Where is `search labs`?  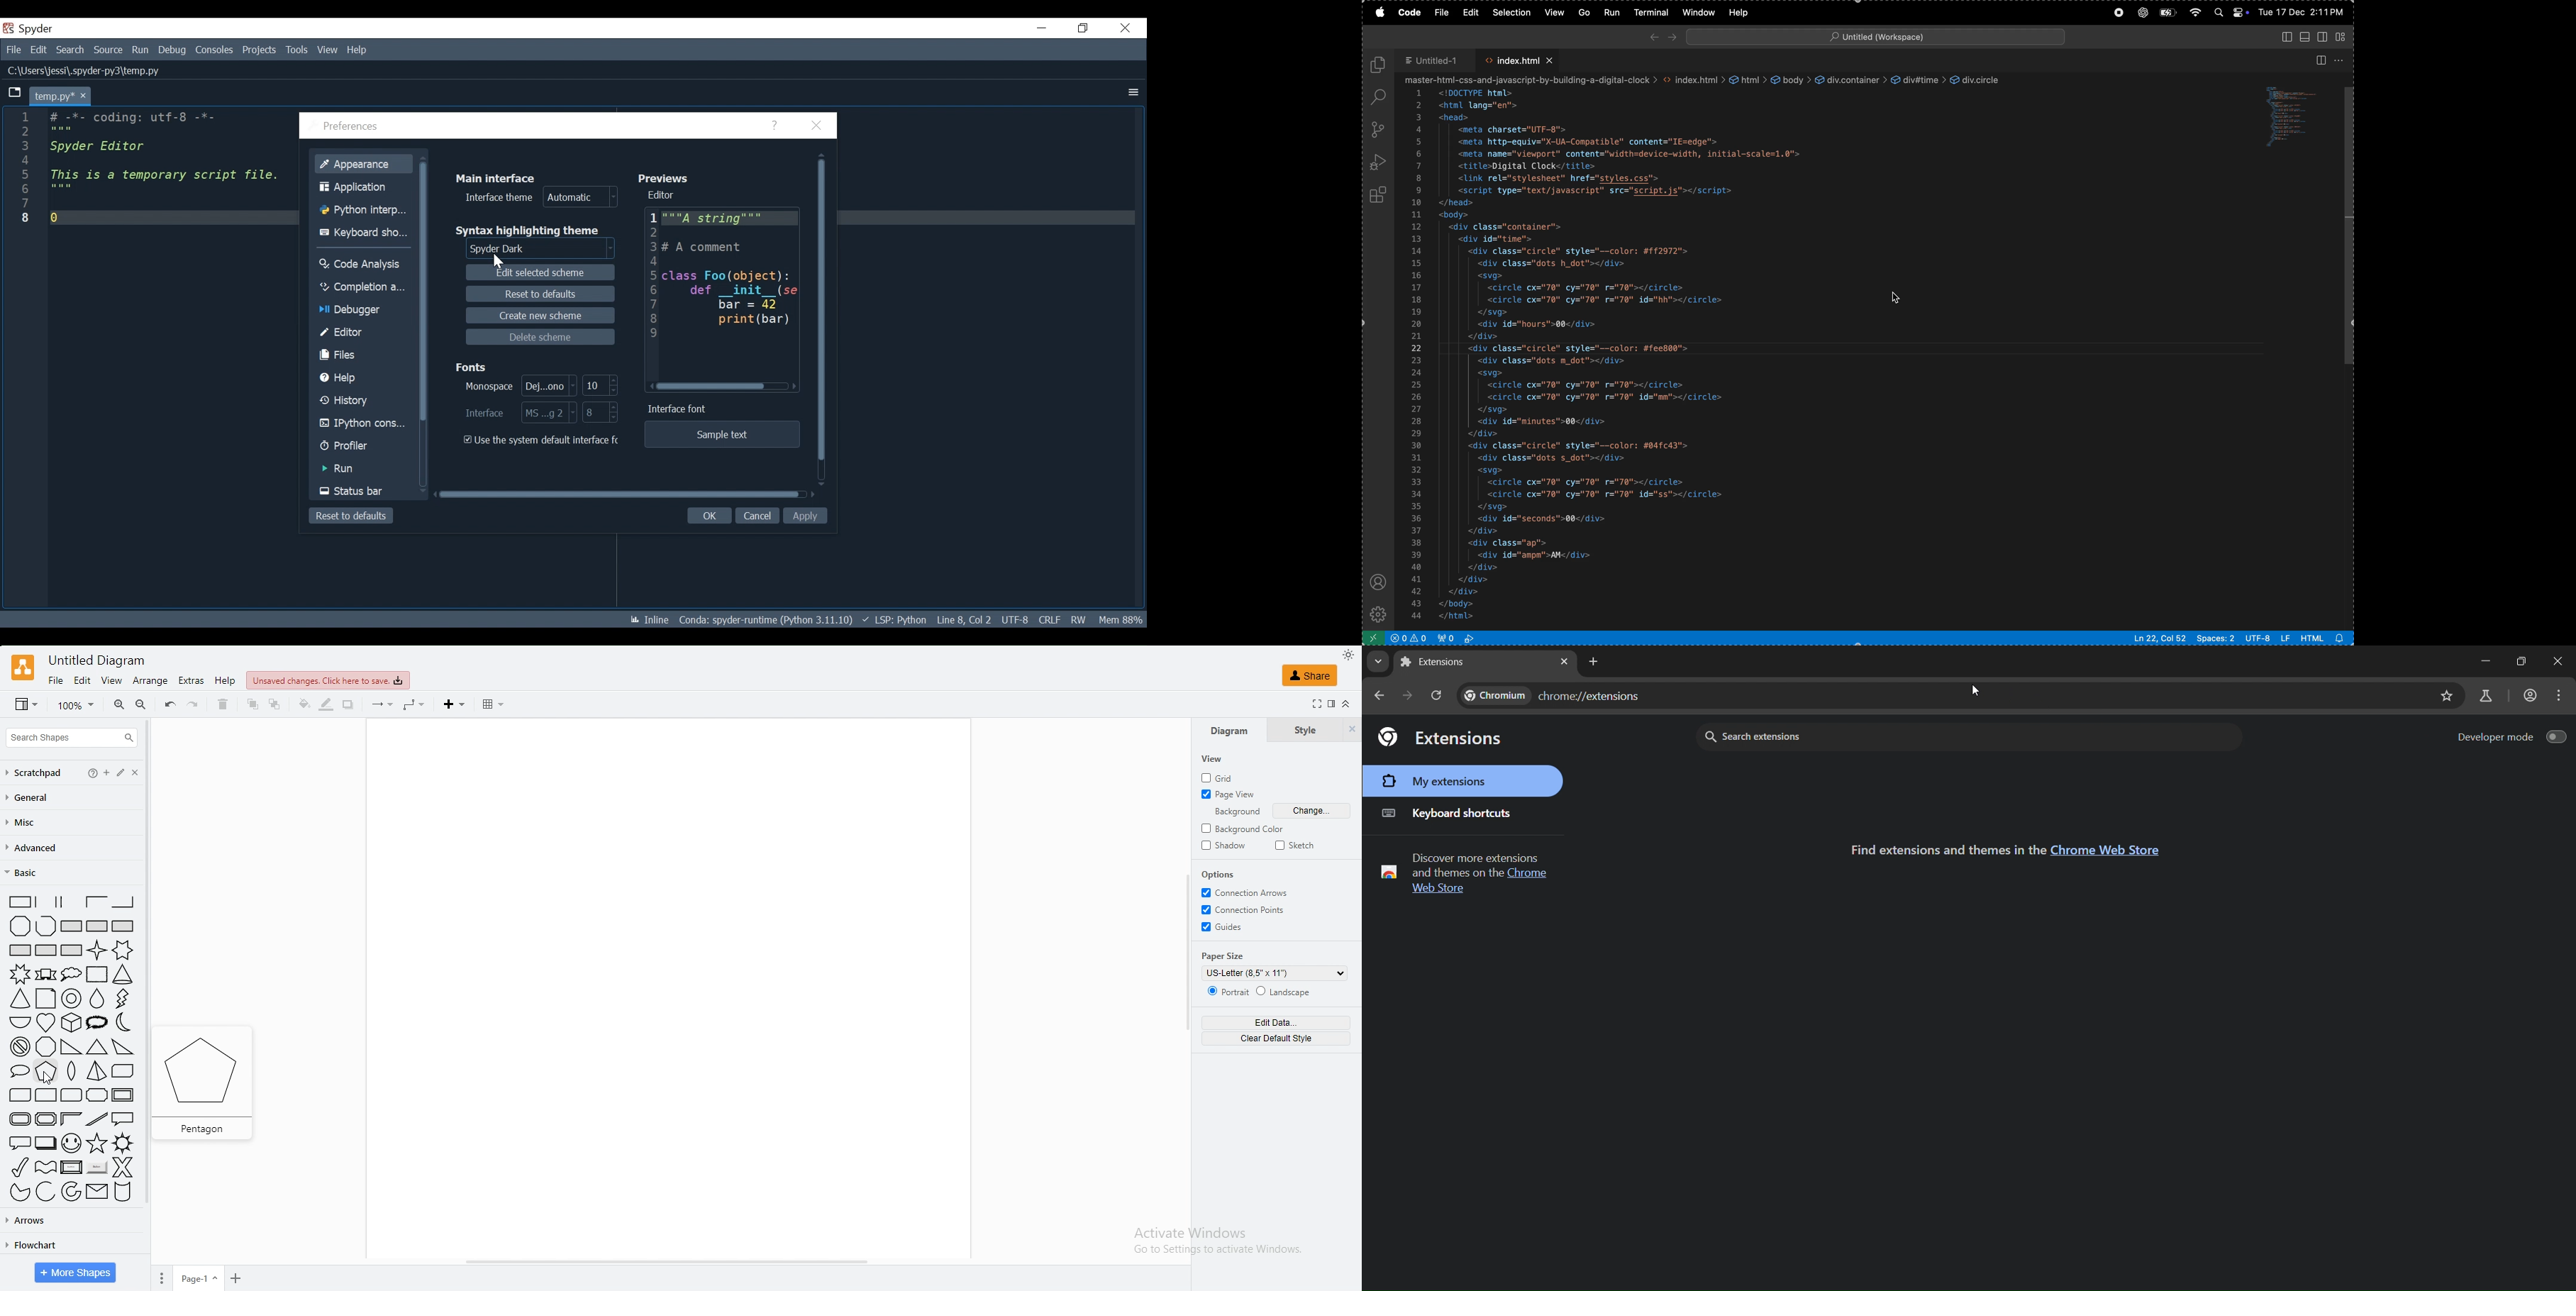 search labs is located at coordinates (2486, 695).